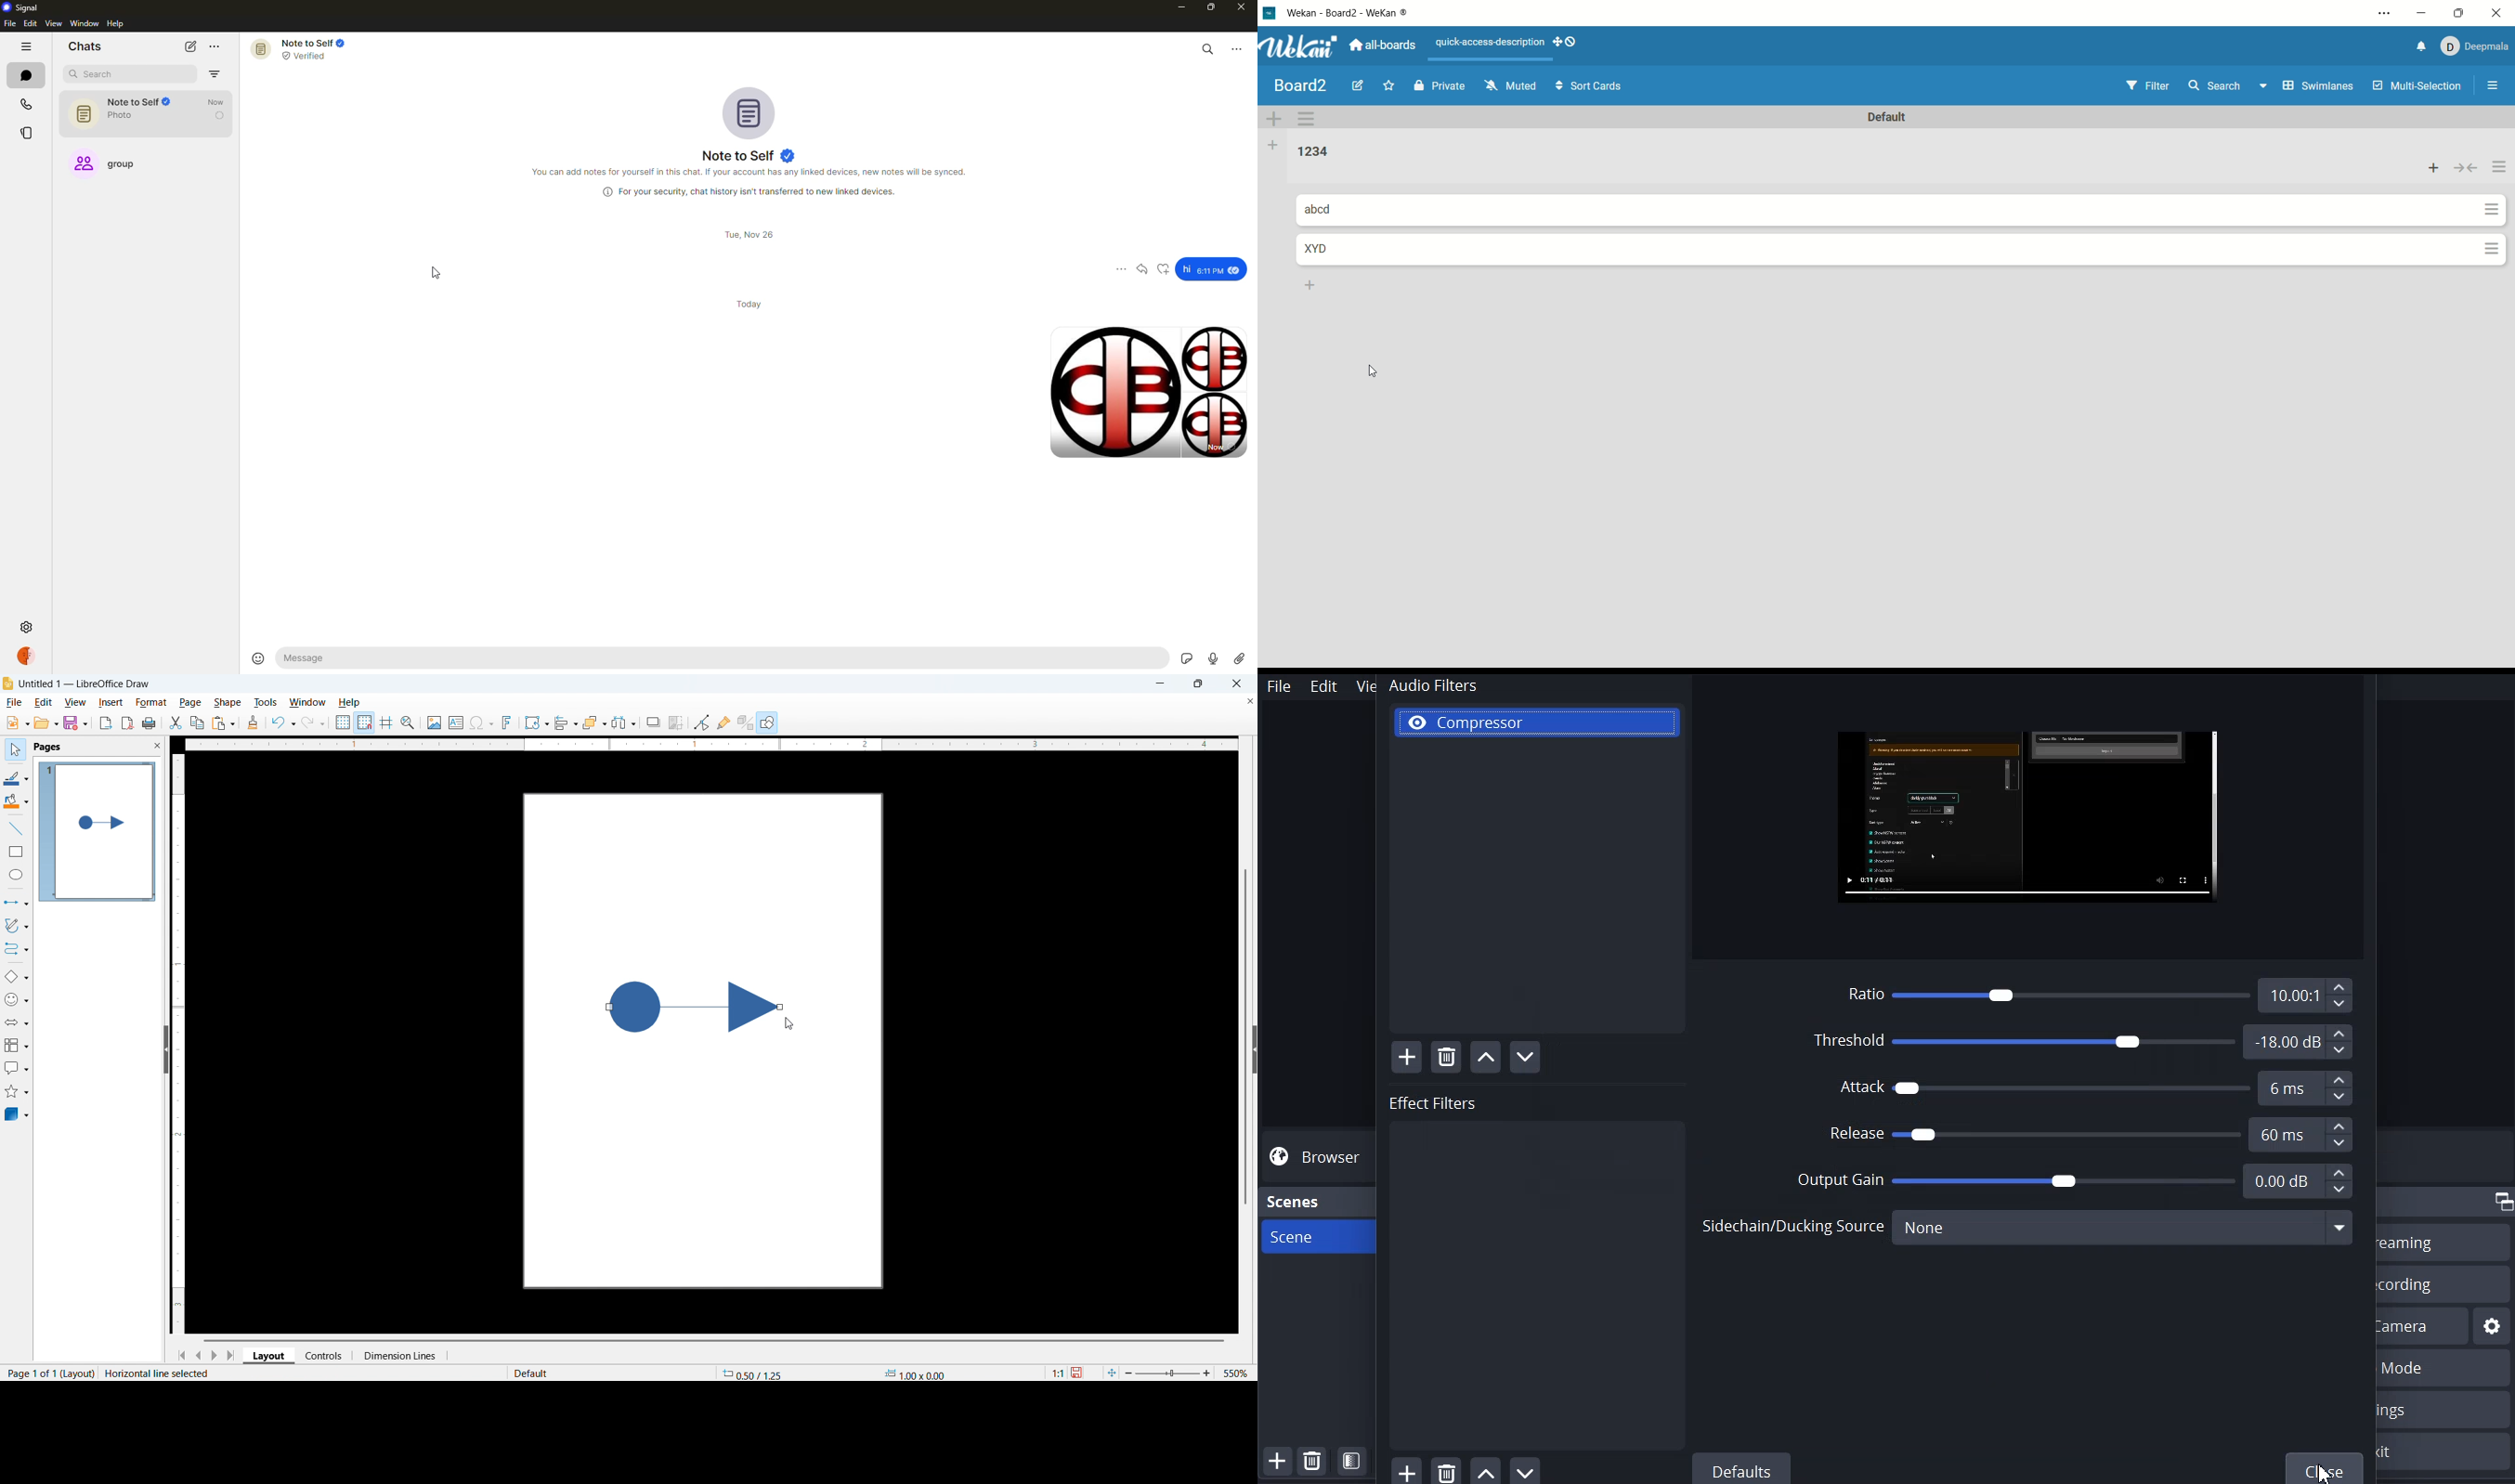 This screenshot has width=2520, height=1484. I want to click on Select , so click(16, 751).